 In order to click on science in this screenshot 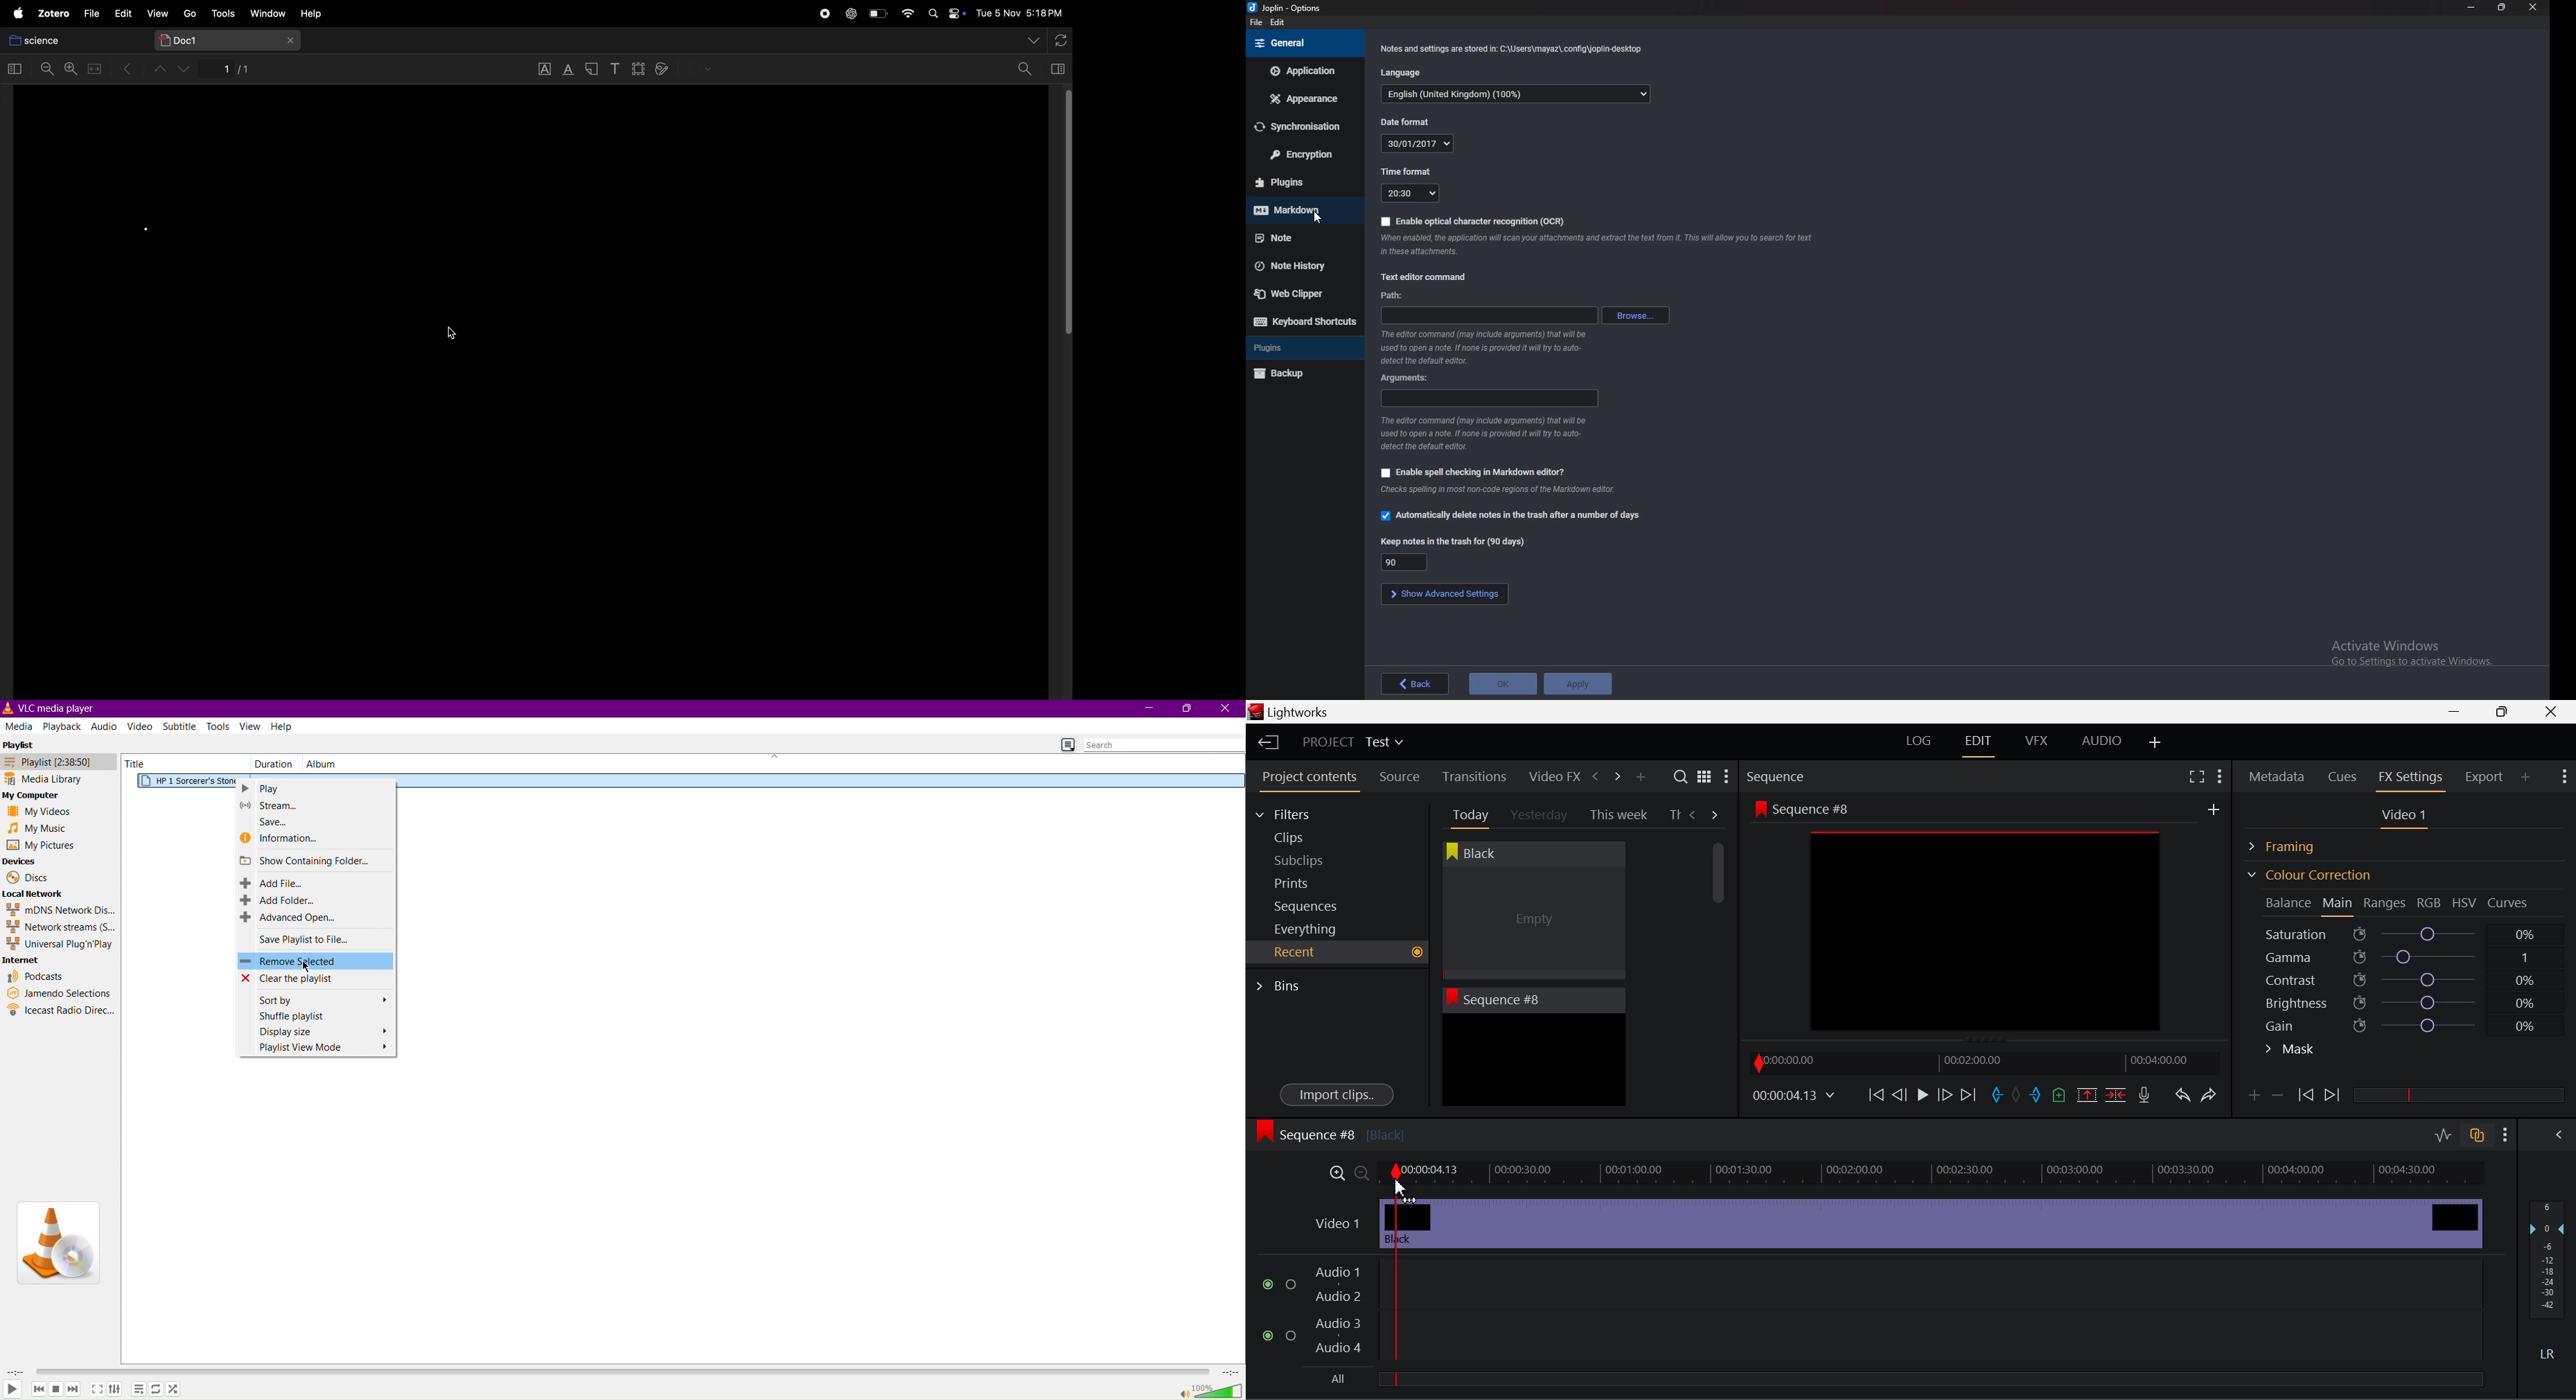, I will do `click(71, 40)`.